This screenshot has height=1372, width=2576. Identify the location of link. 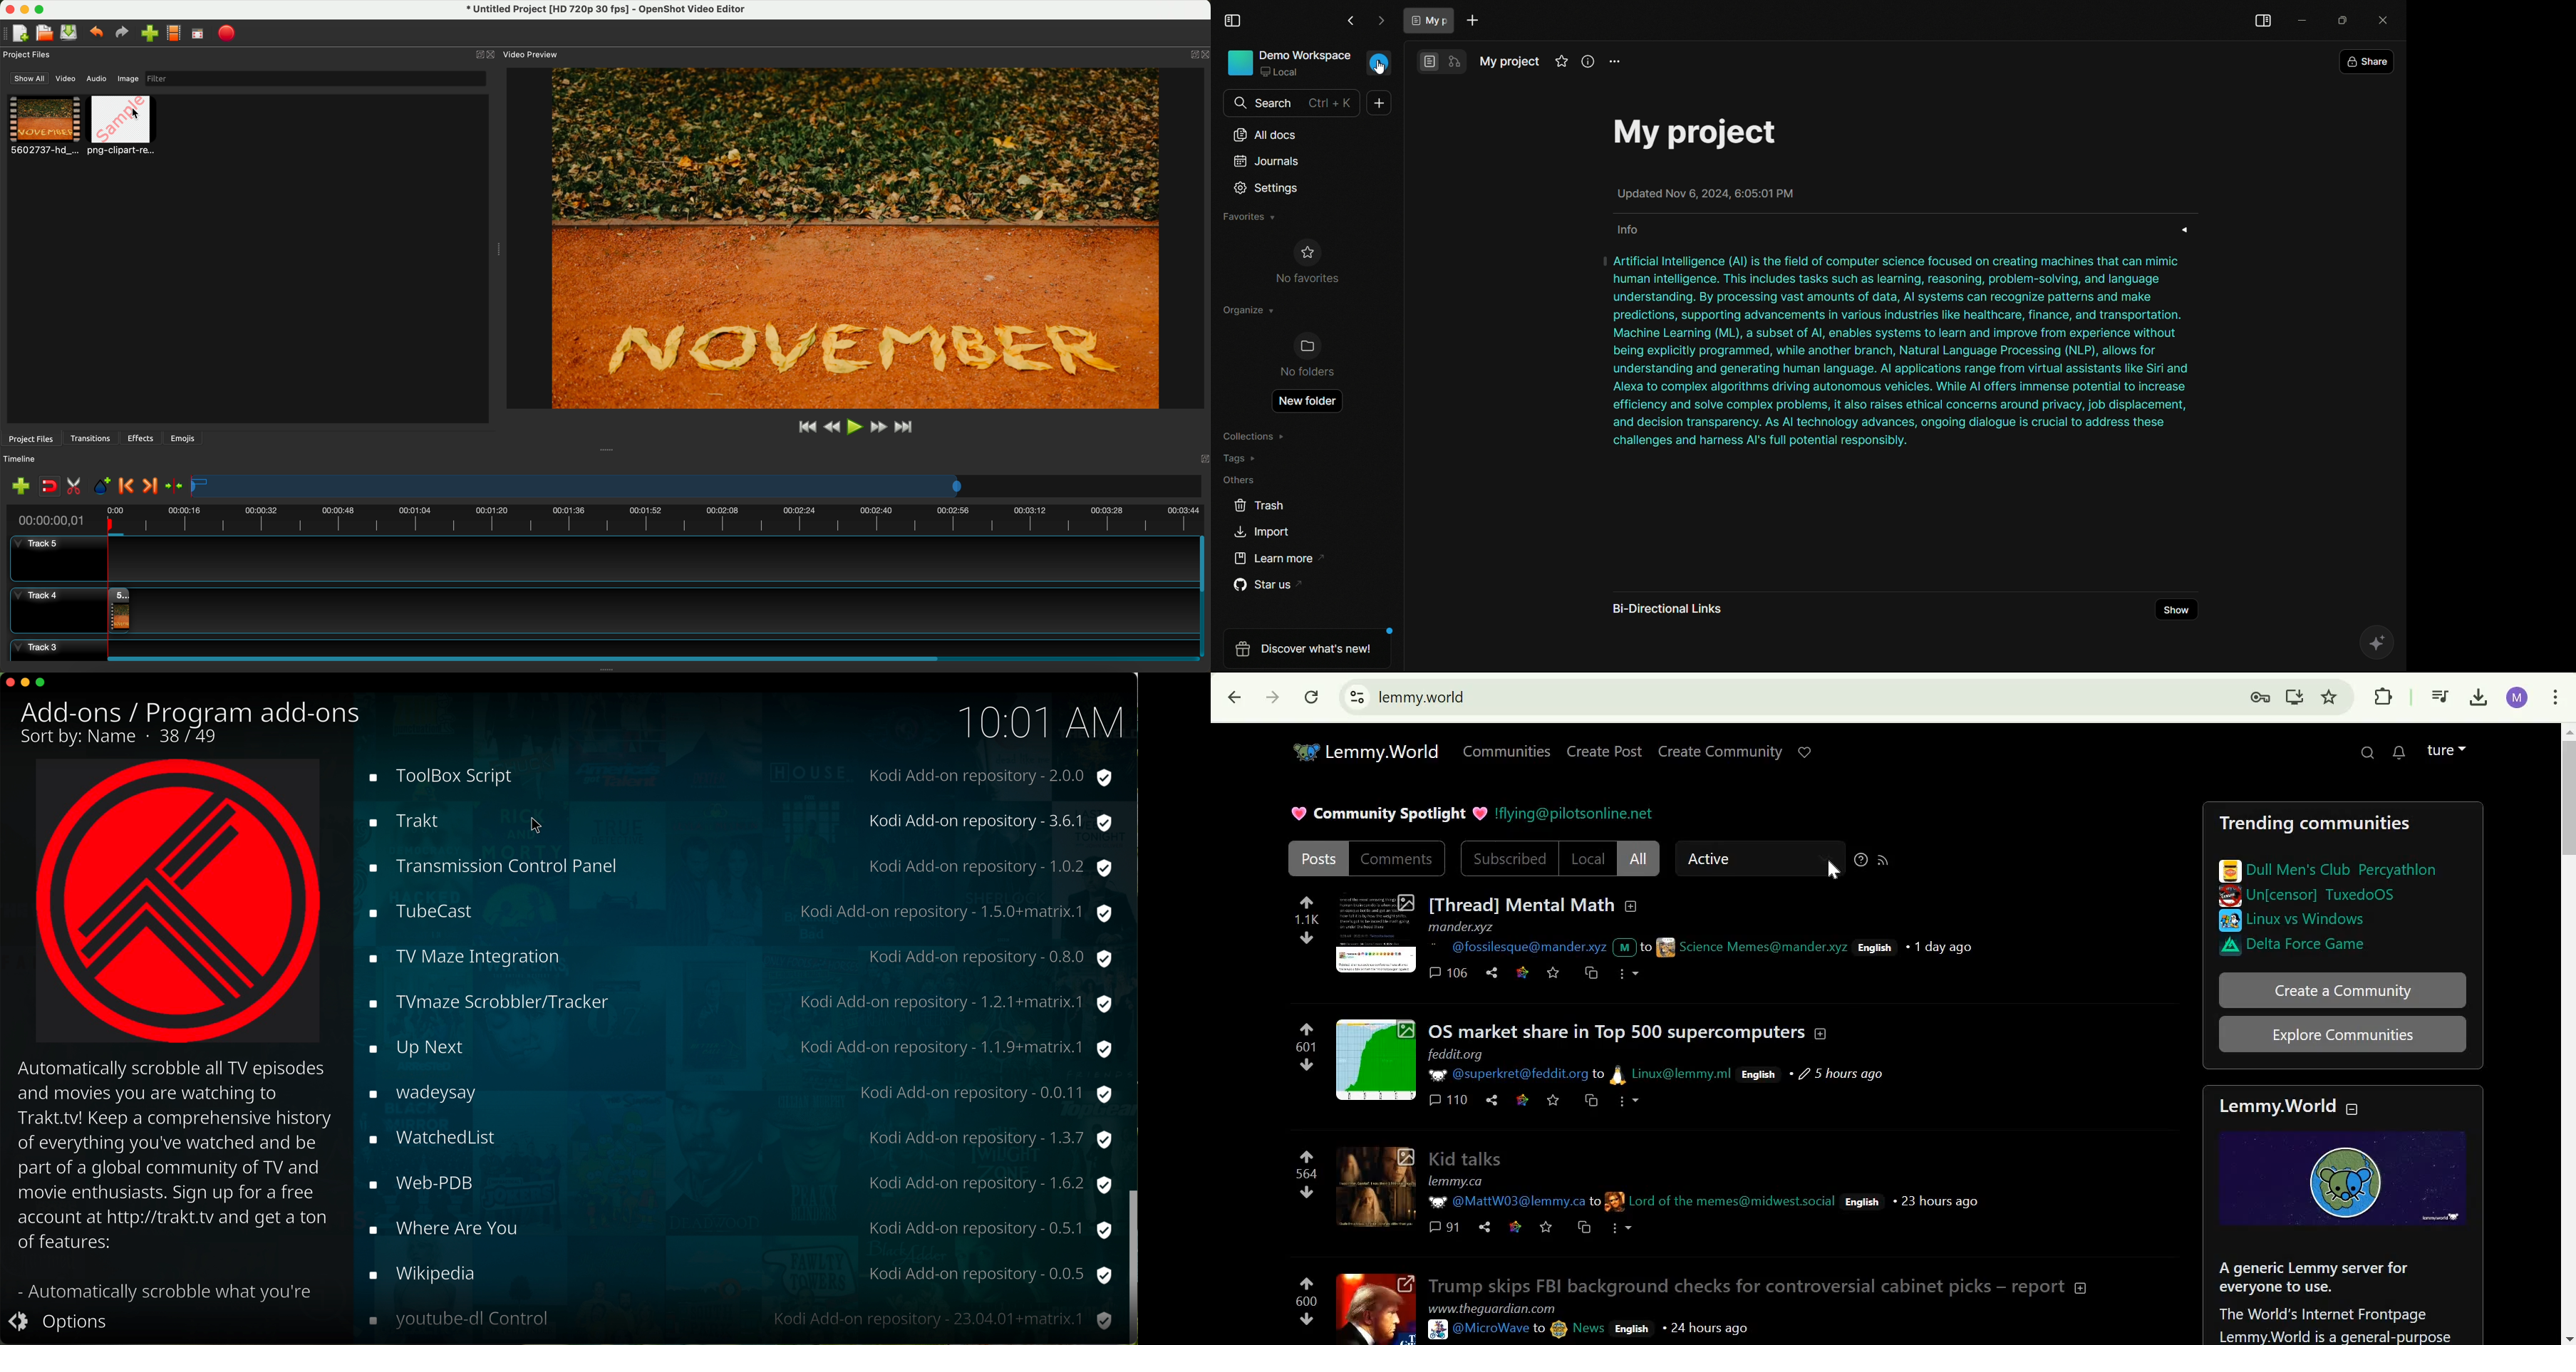
(1521, 1099).